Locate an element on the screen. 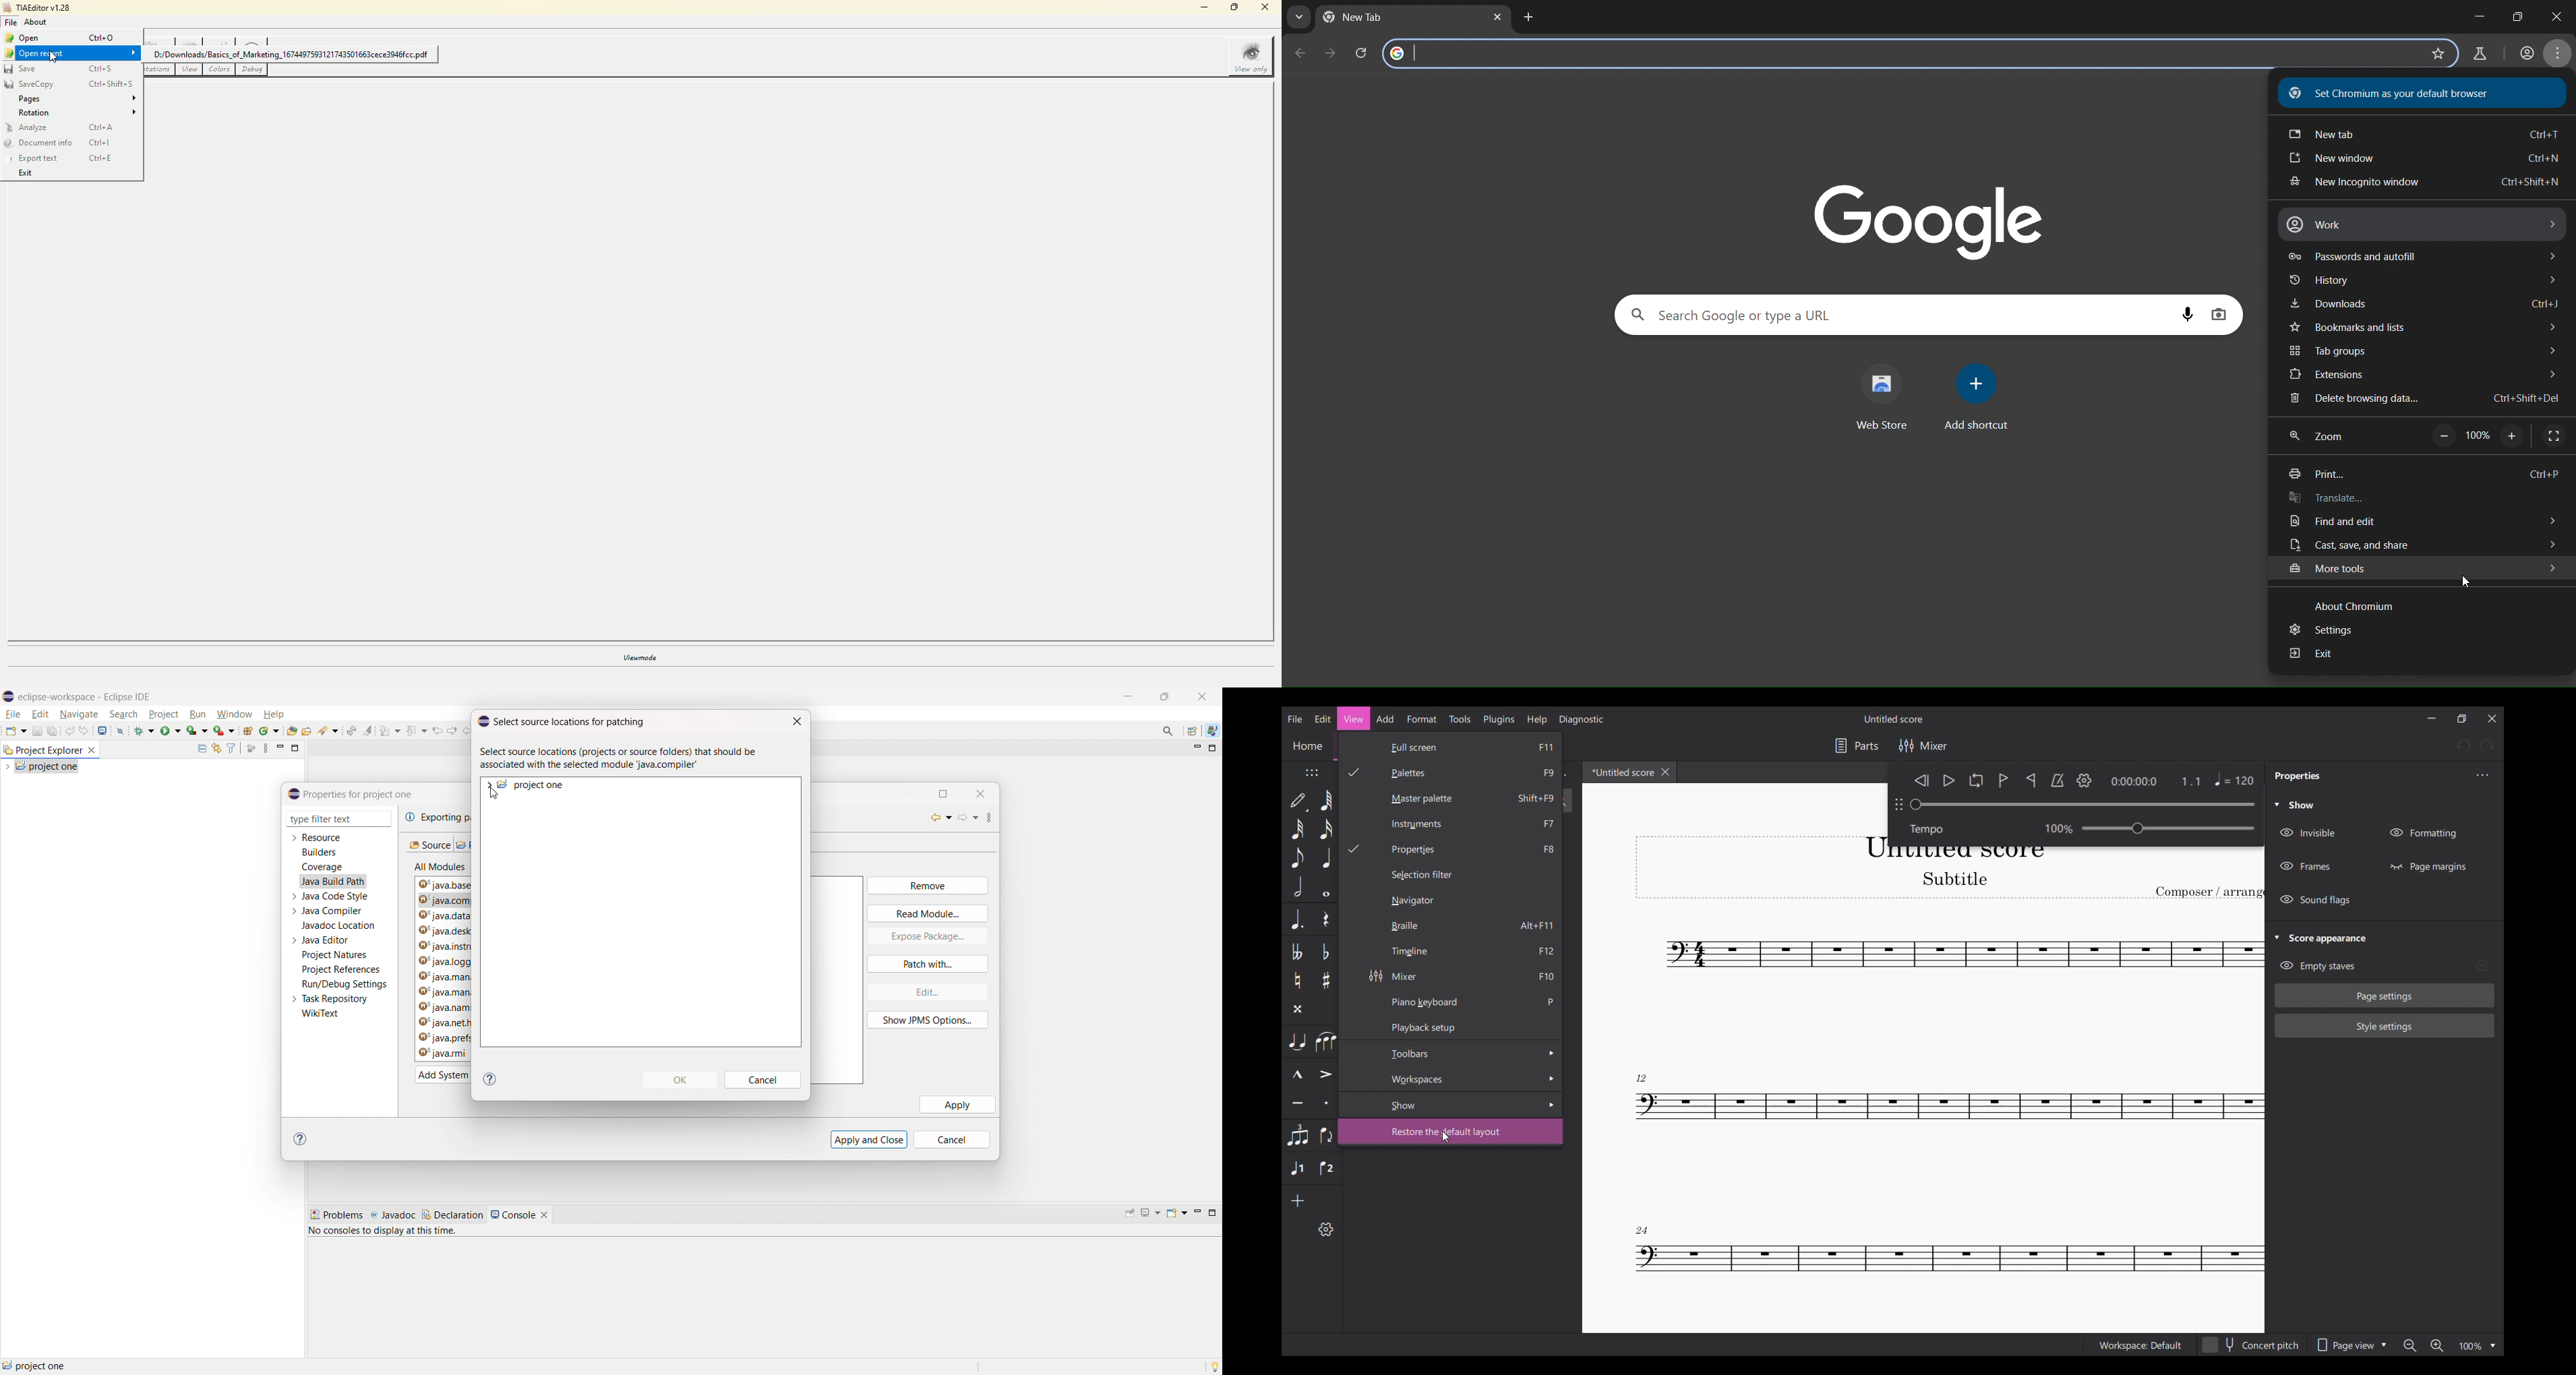 Image resolution: width=2576 pixels, height=1400 pixels. new tab is located at coordinates (2423, 132).